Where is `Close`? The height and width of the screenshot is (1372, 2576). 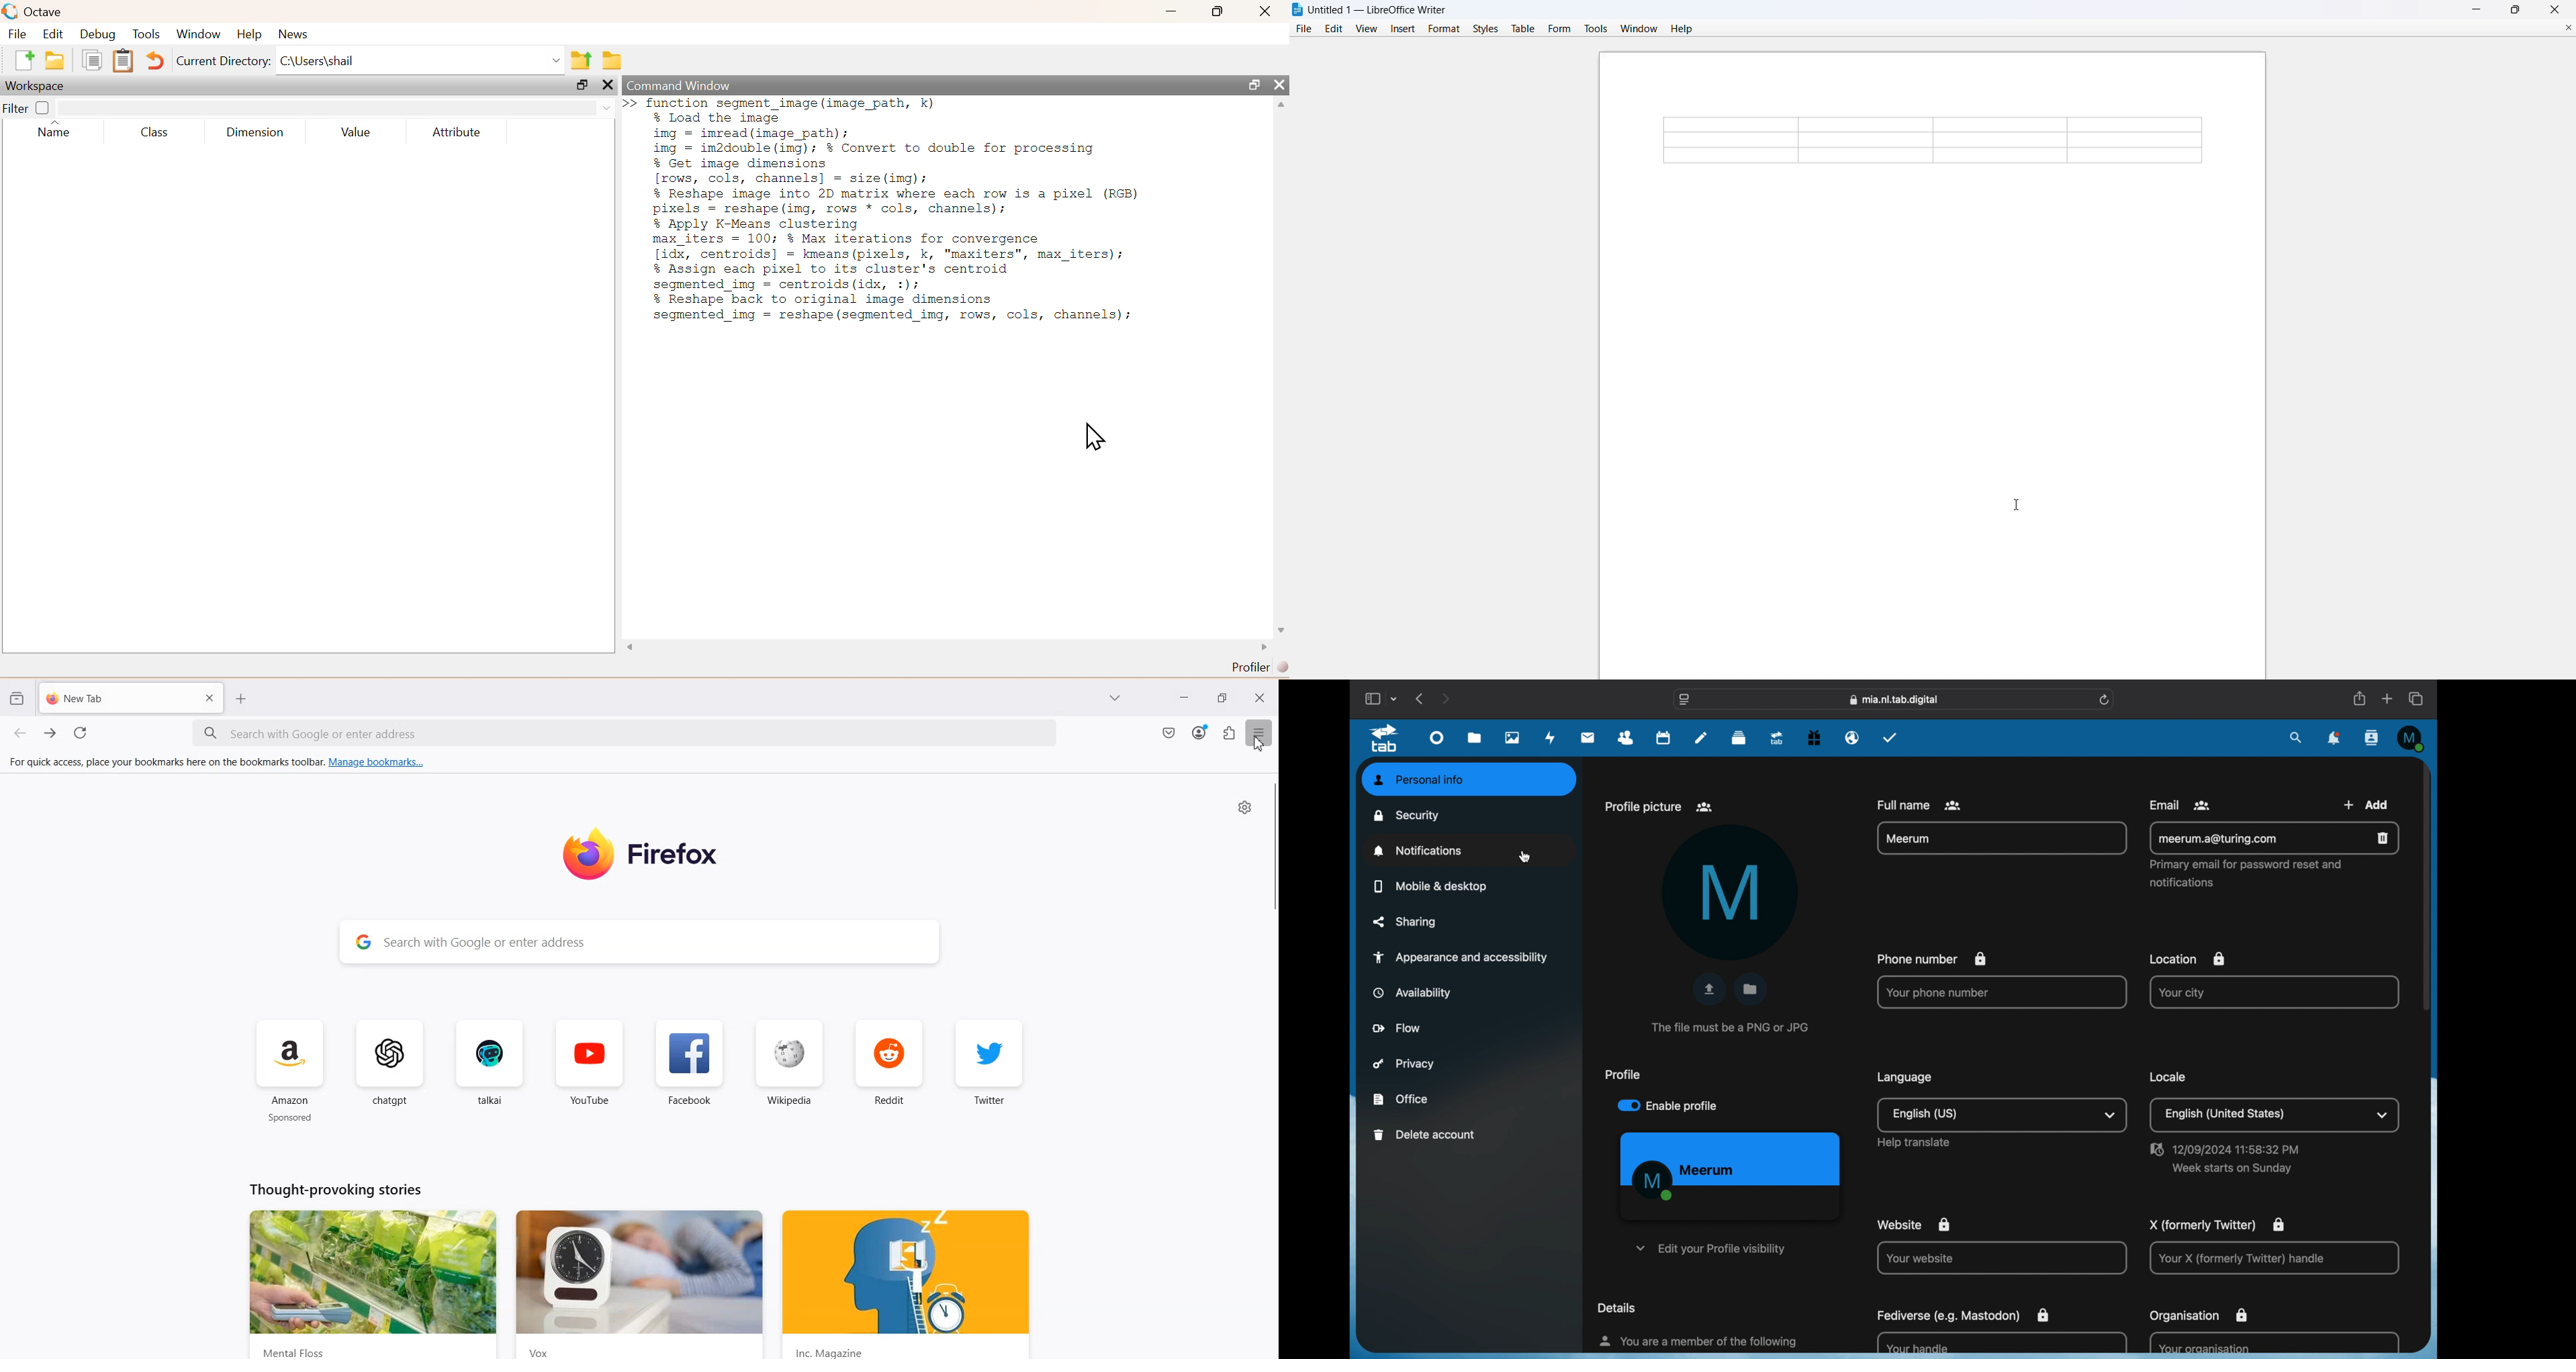
Close is located at coordinates (1276, 85).